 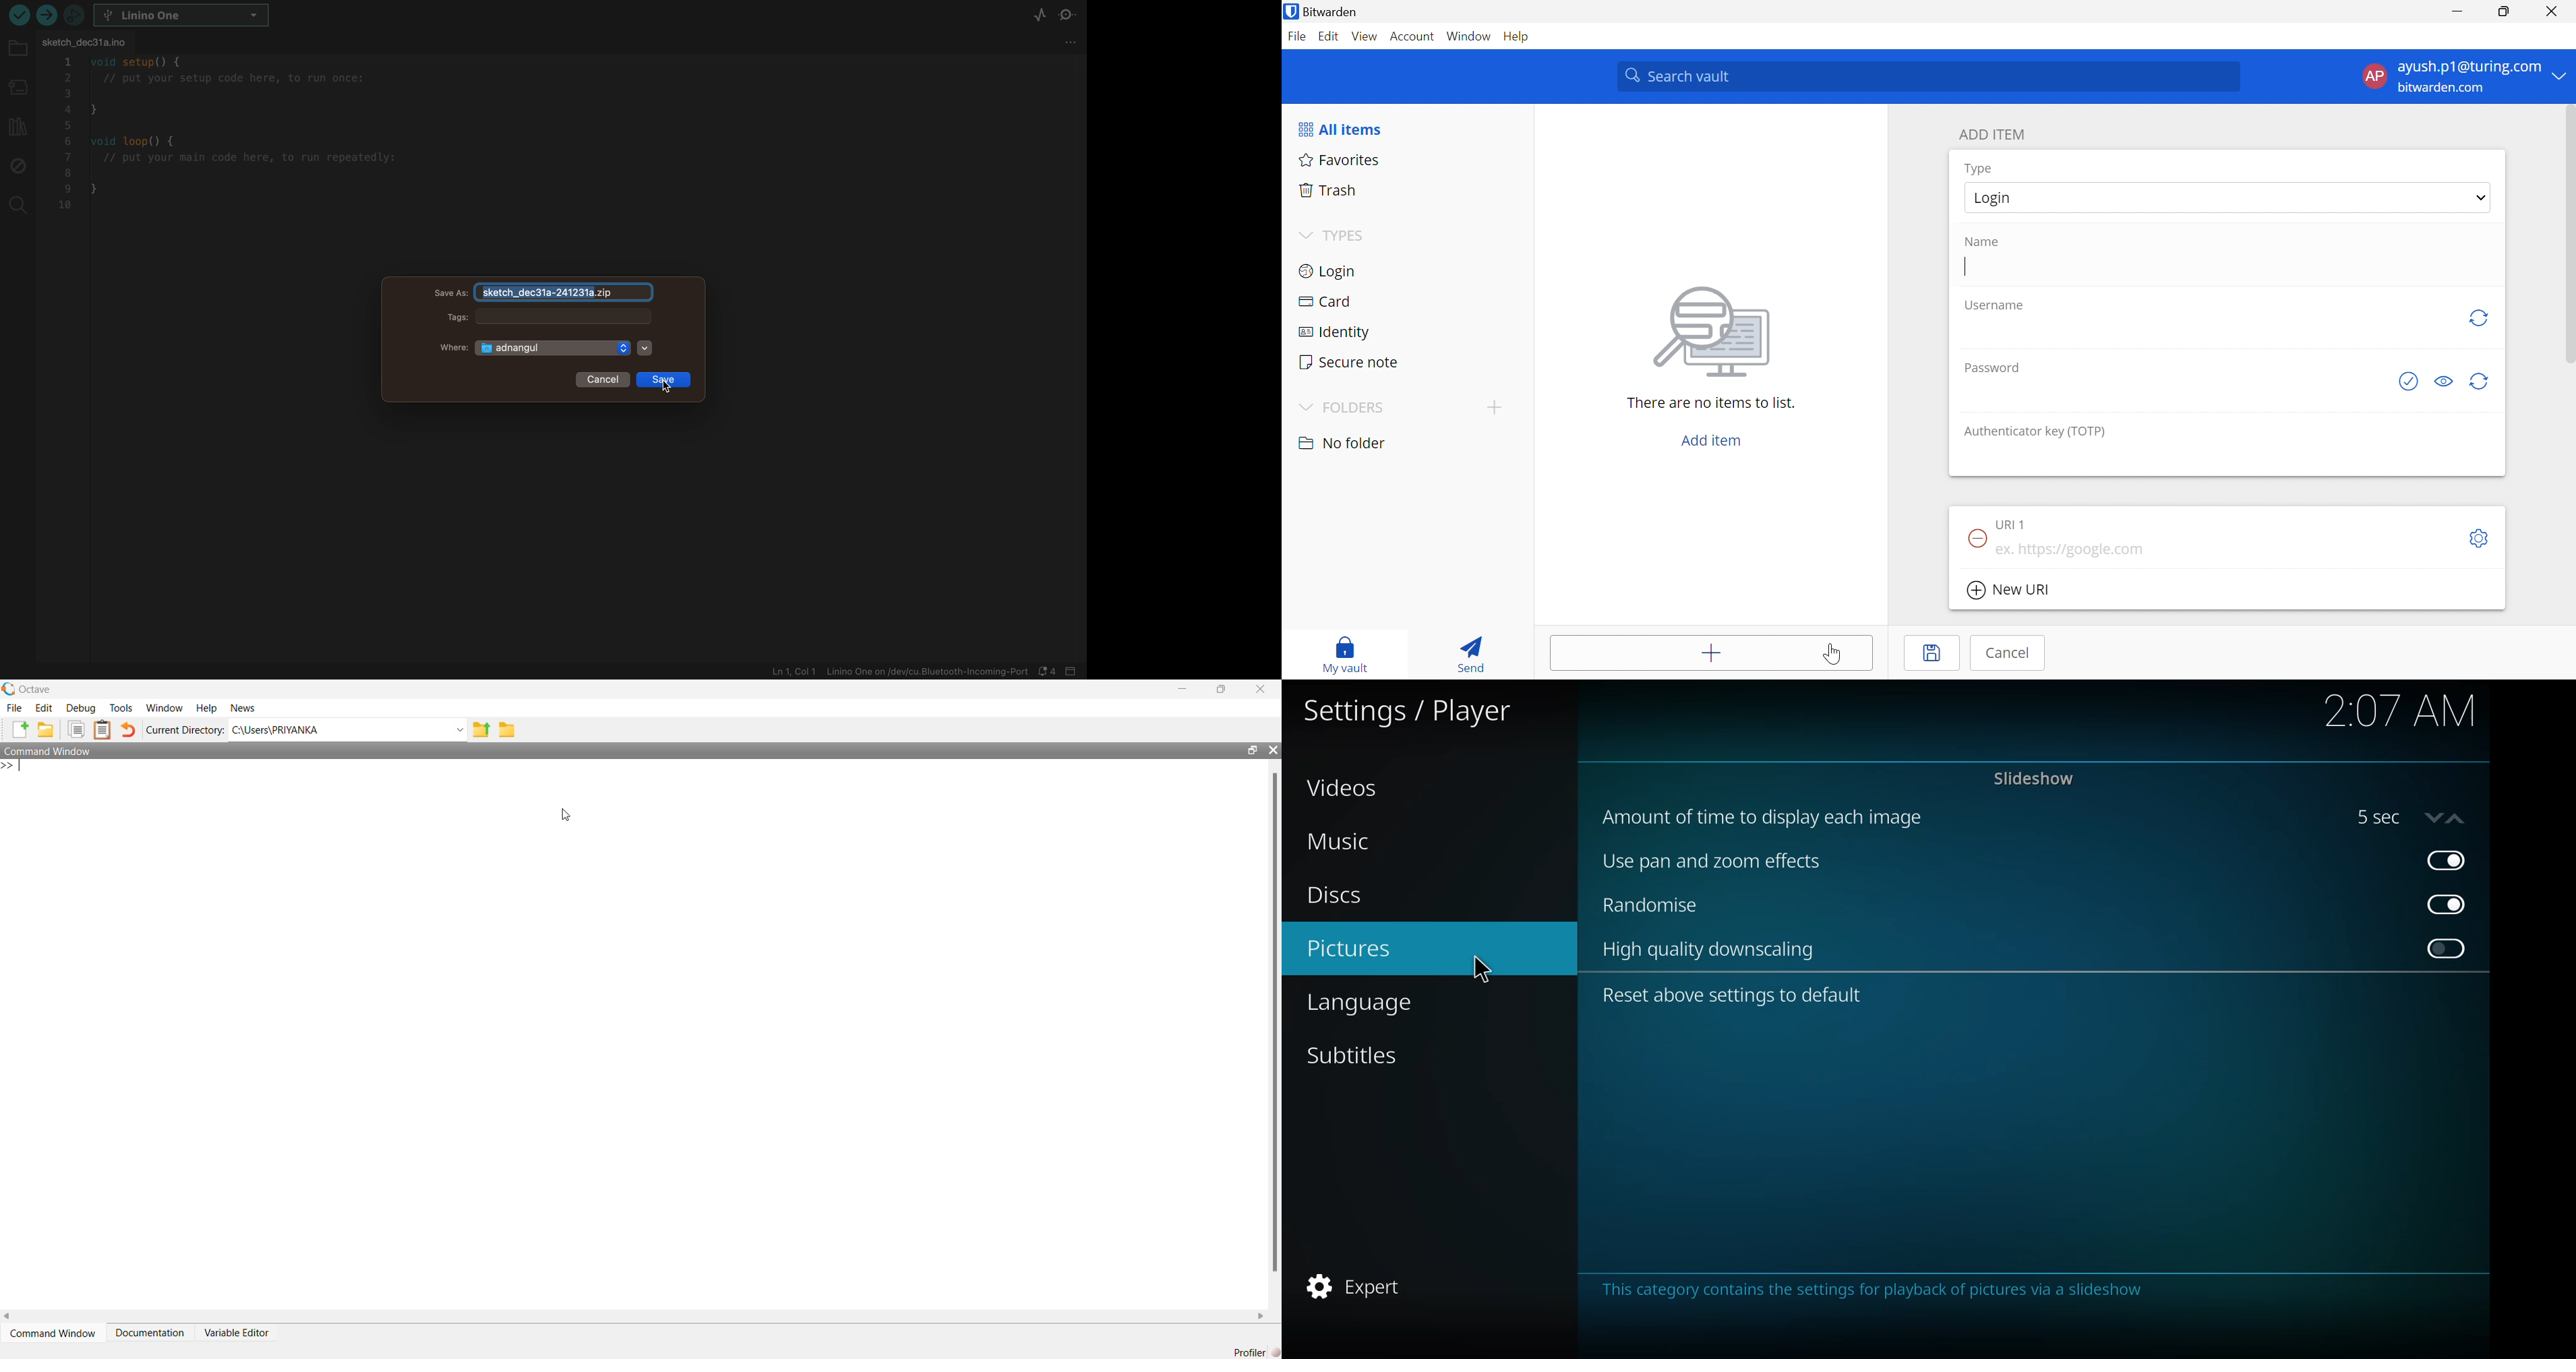 I want to click on randomize, so click(x=1652, y=907).